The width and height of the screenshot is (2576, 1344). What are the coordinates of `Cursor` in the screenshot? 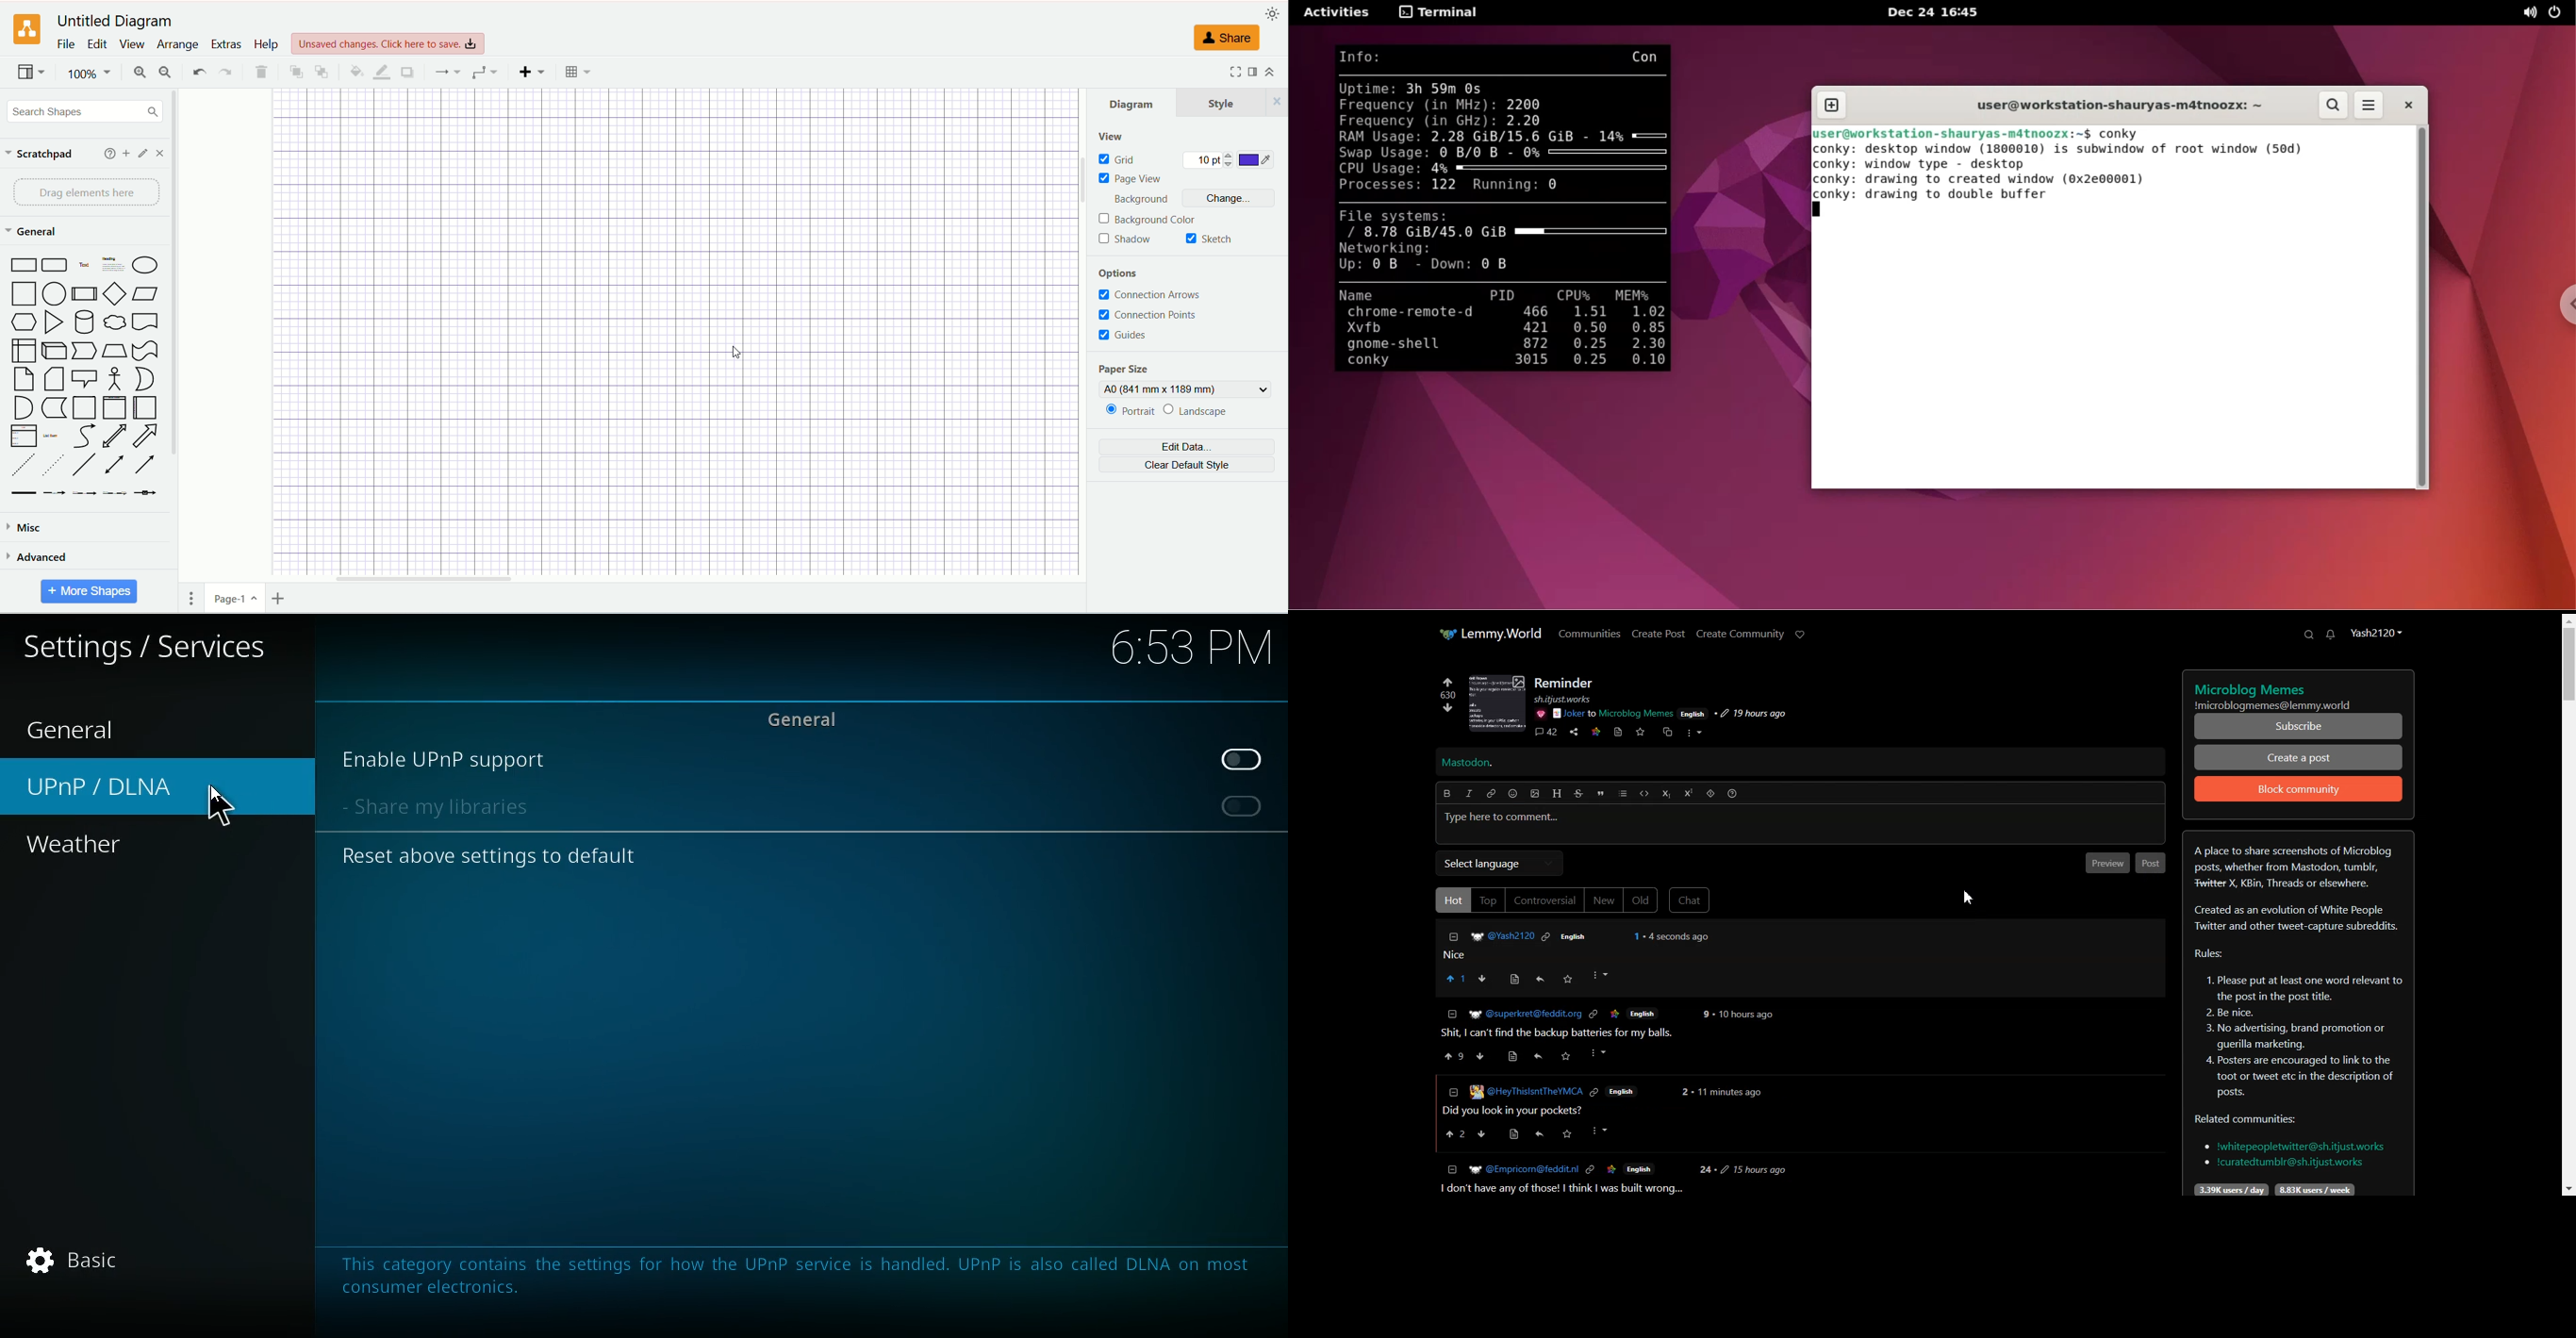 It's located at (1968, 898).